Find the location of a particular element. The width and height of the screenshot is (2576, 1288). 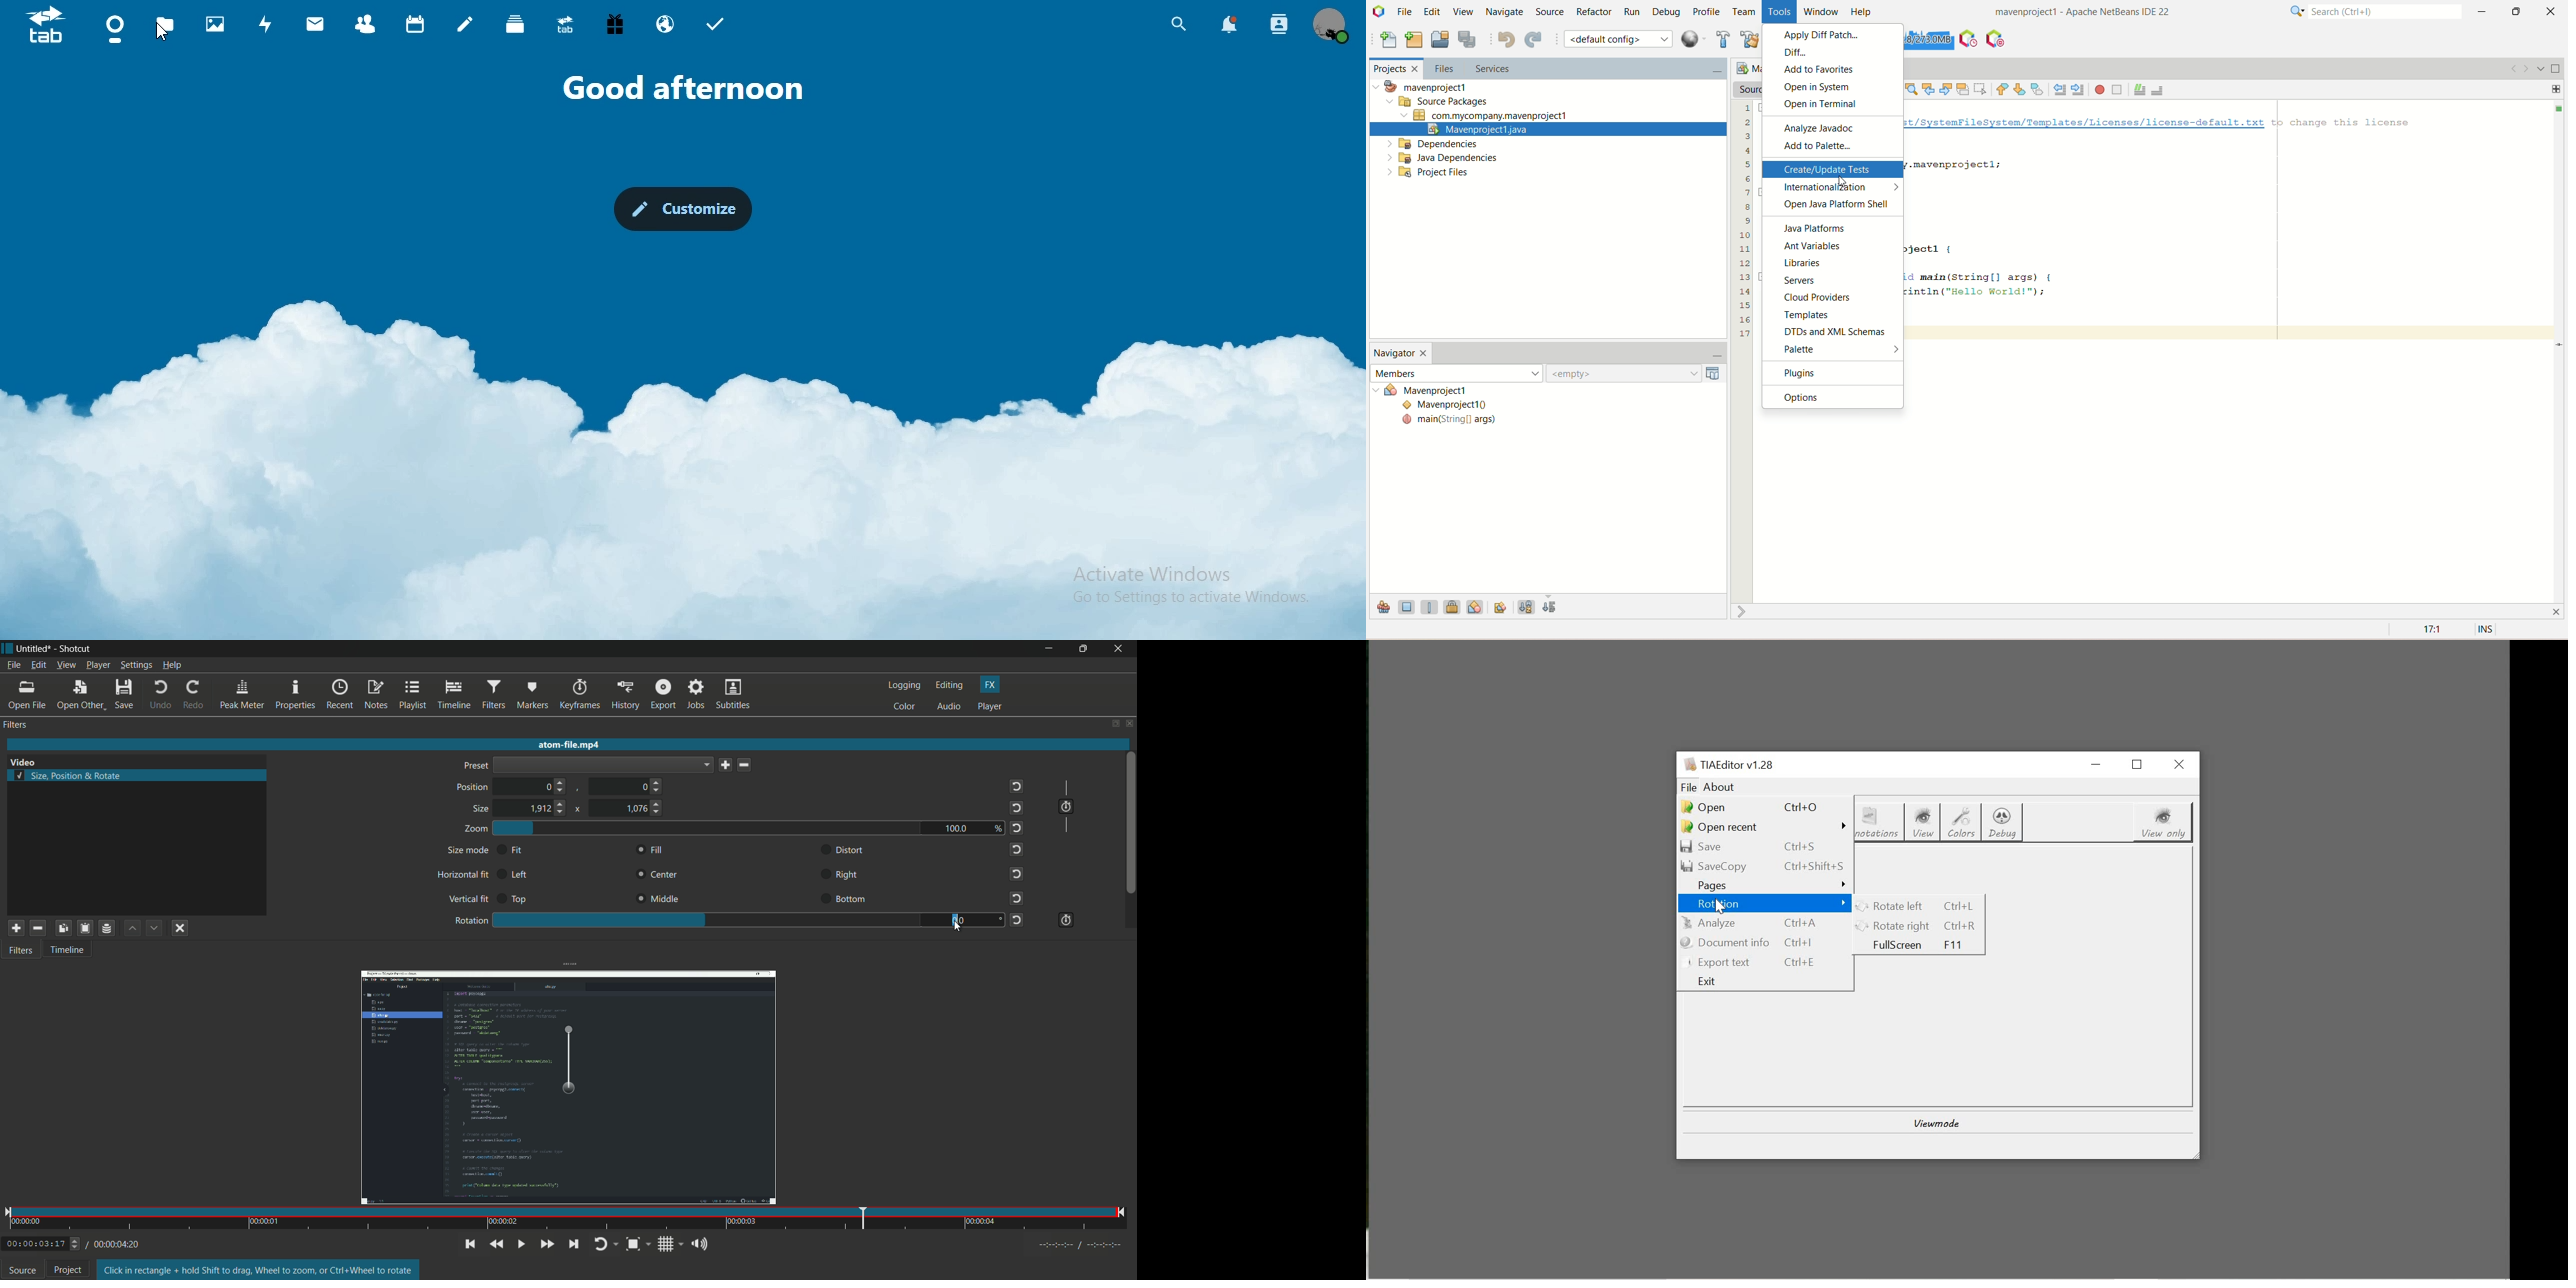

0 (choose position) is located at coordinates (554, 786).